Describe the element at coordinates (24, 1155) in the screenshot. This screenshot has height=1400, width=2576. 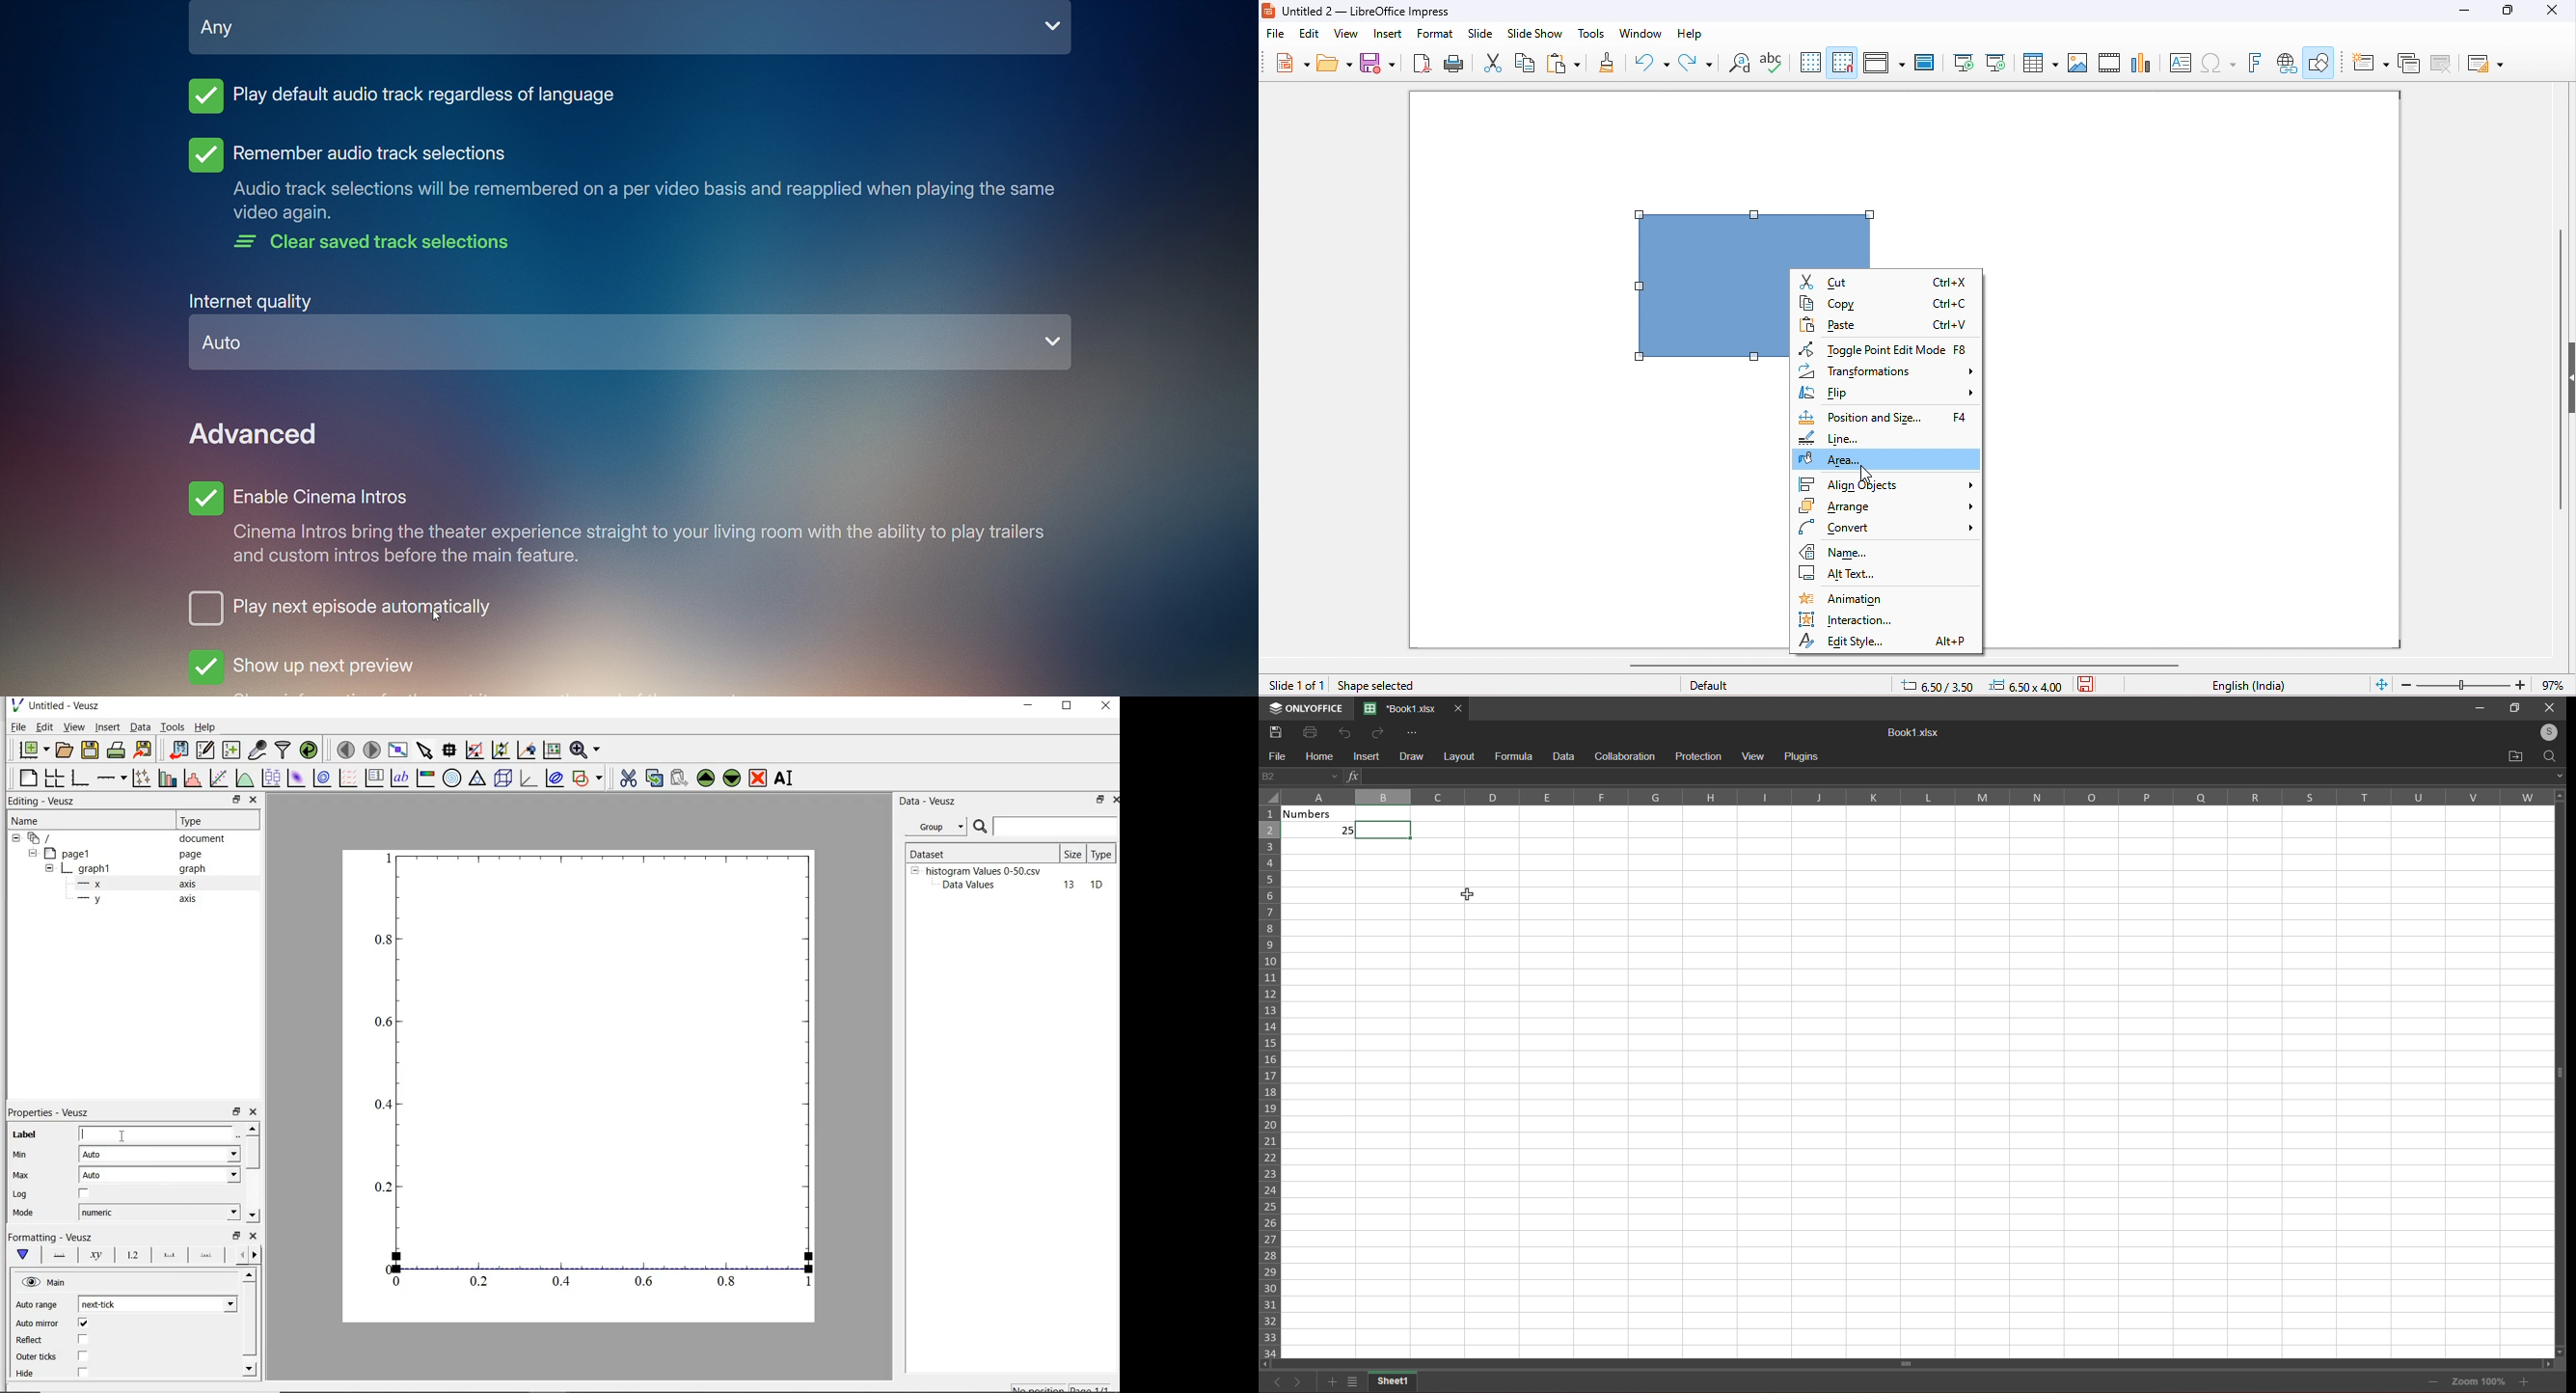
I see `min` at that location.